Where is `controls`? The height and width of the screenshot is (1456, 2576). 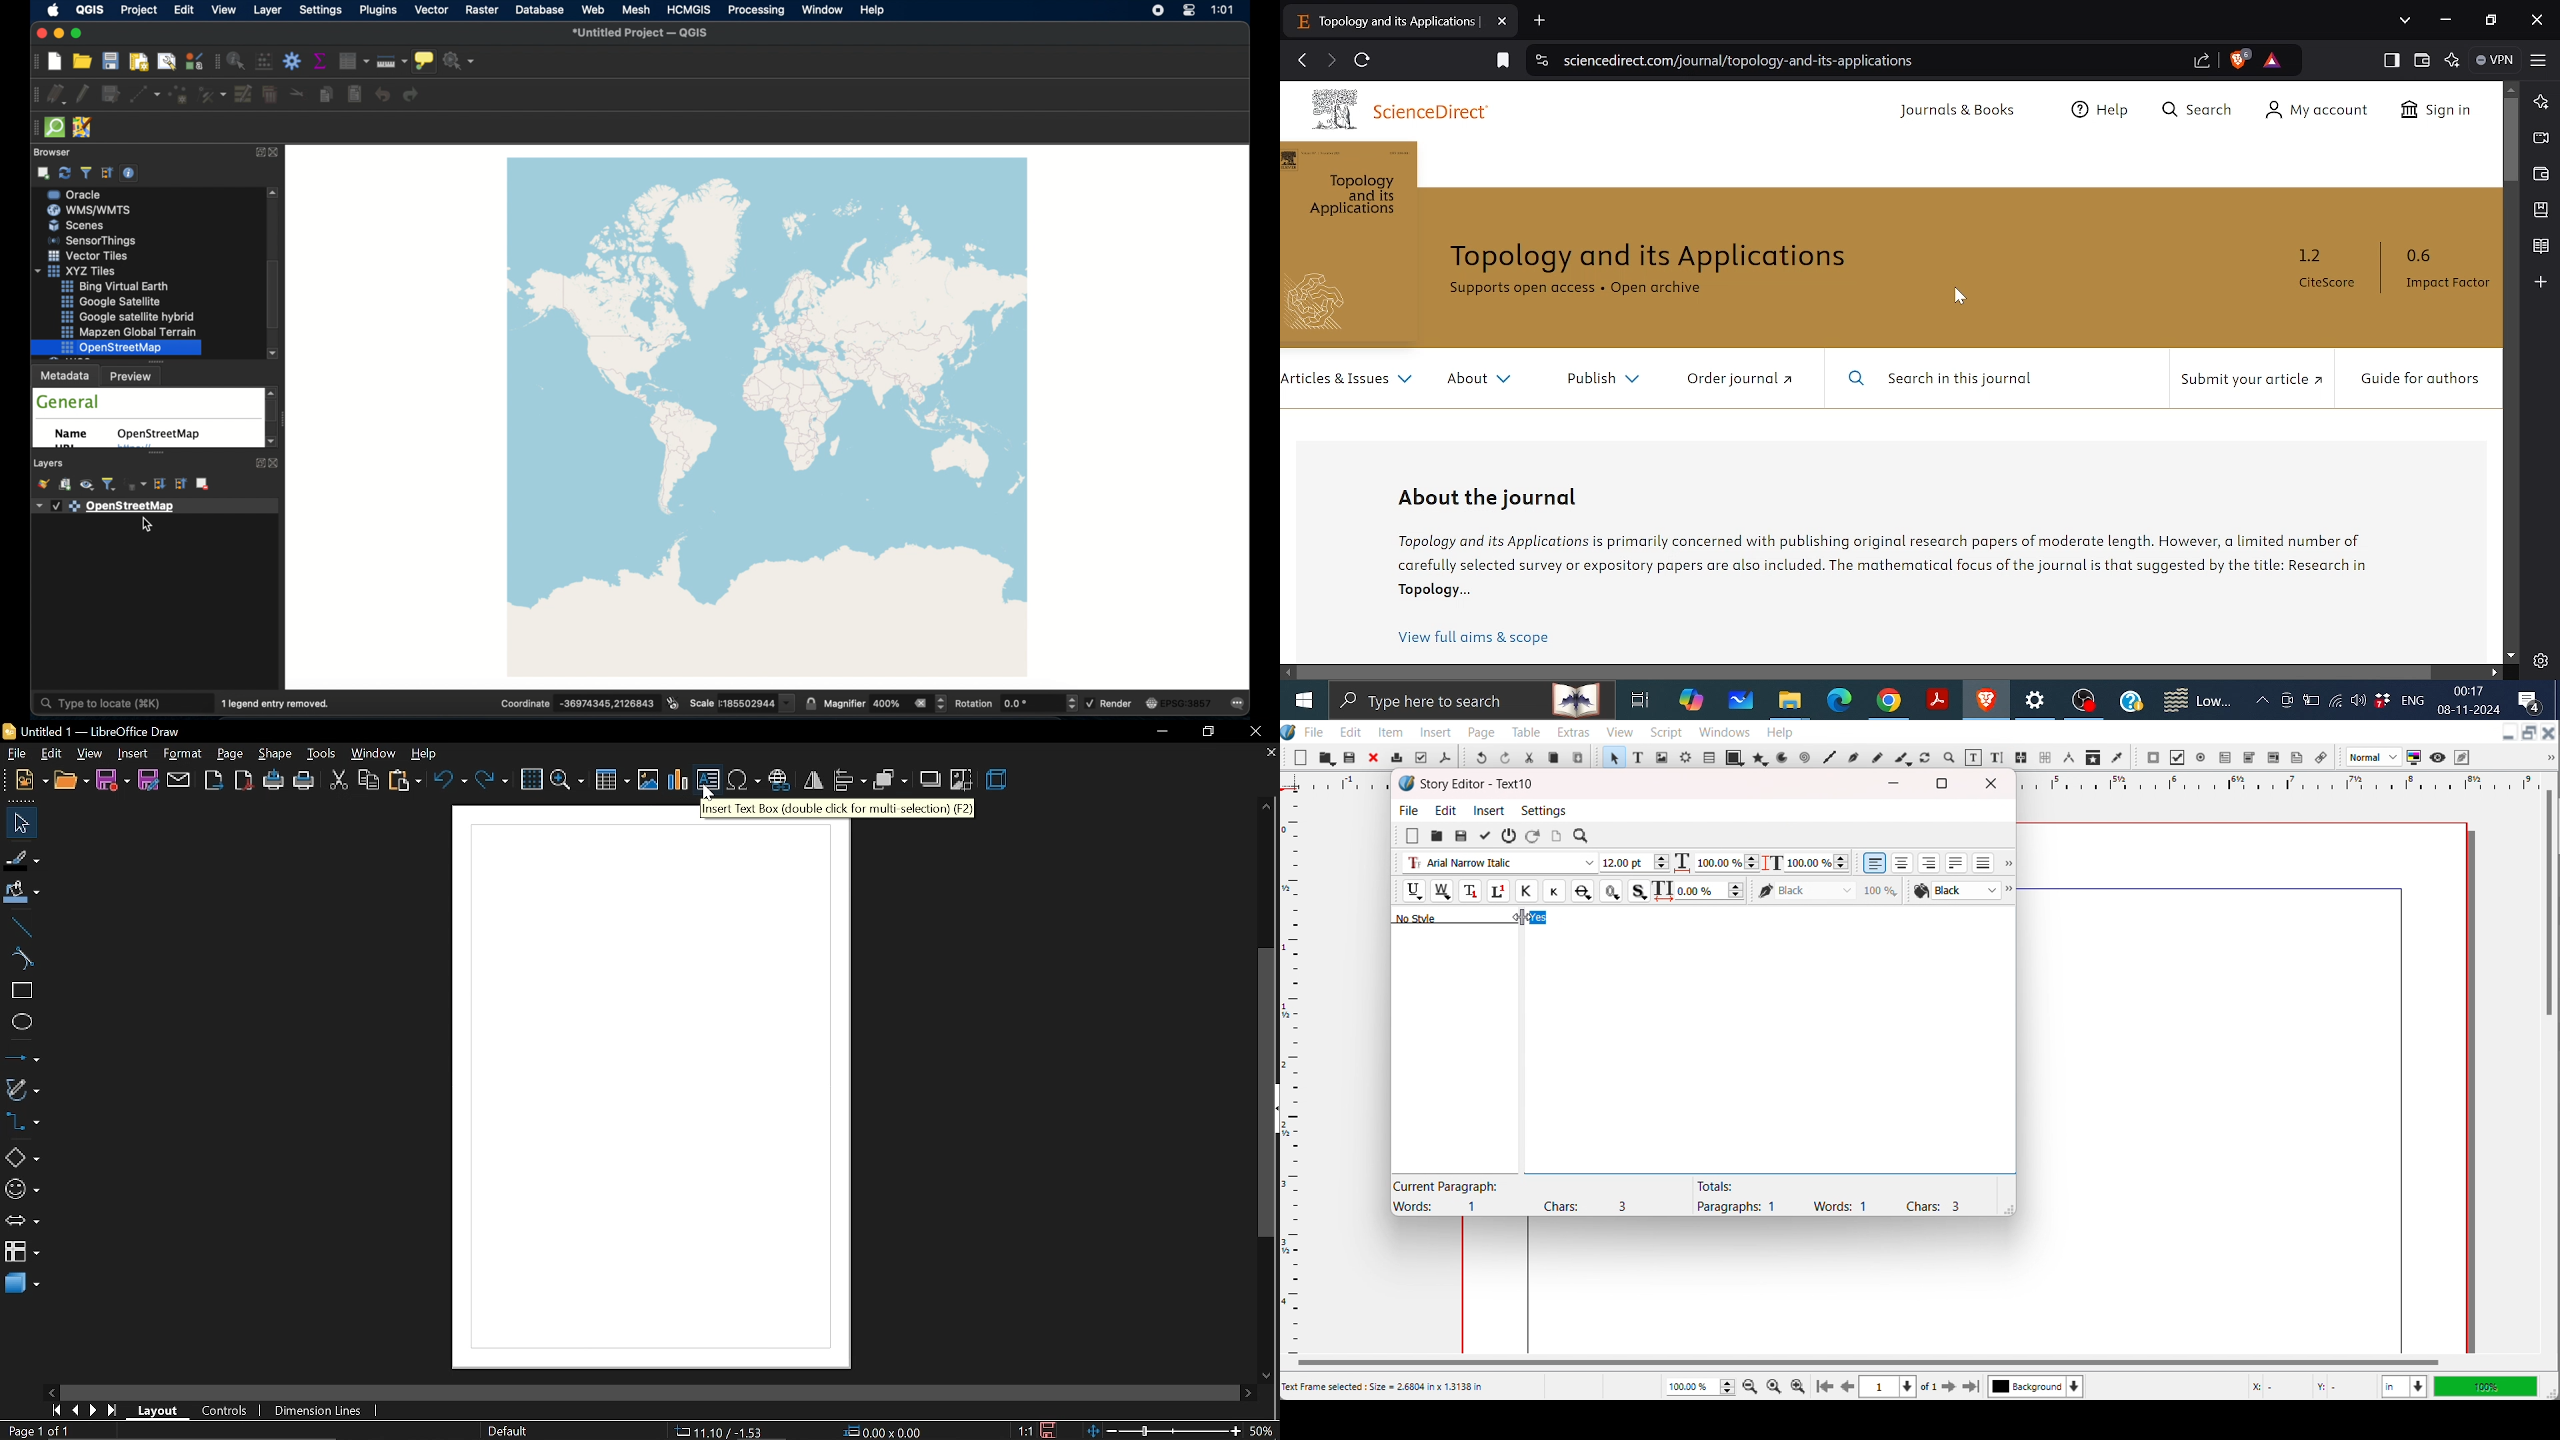
controls is located at coordinates (224, 1411).